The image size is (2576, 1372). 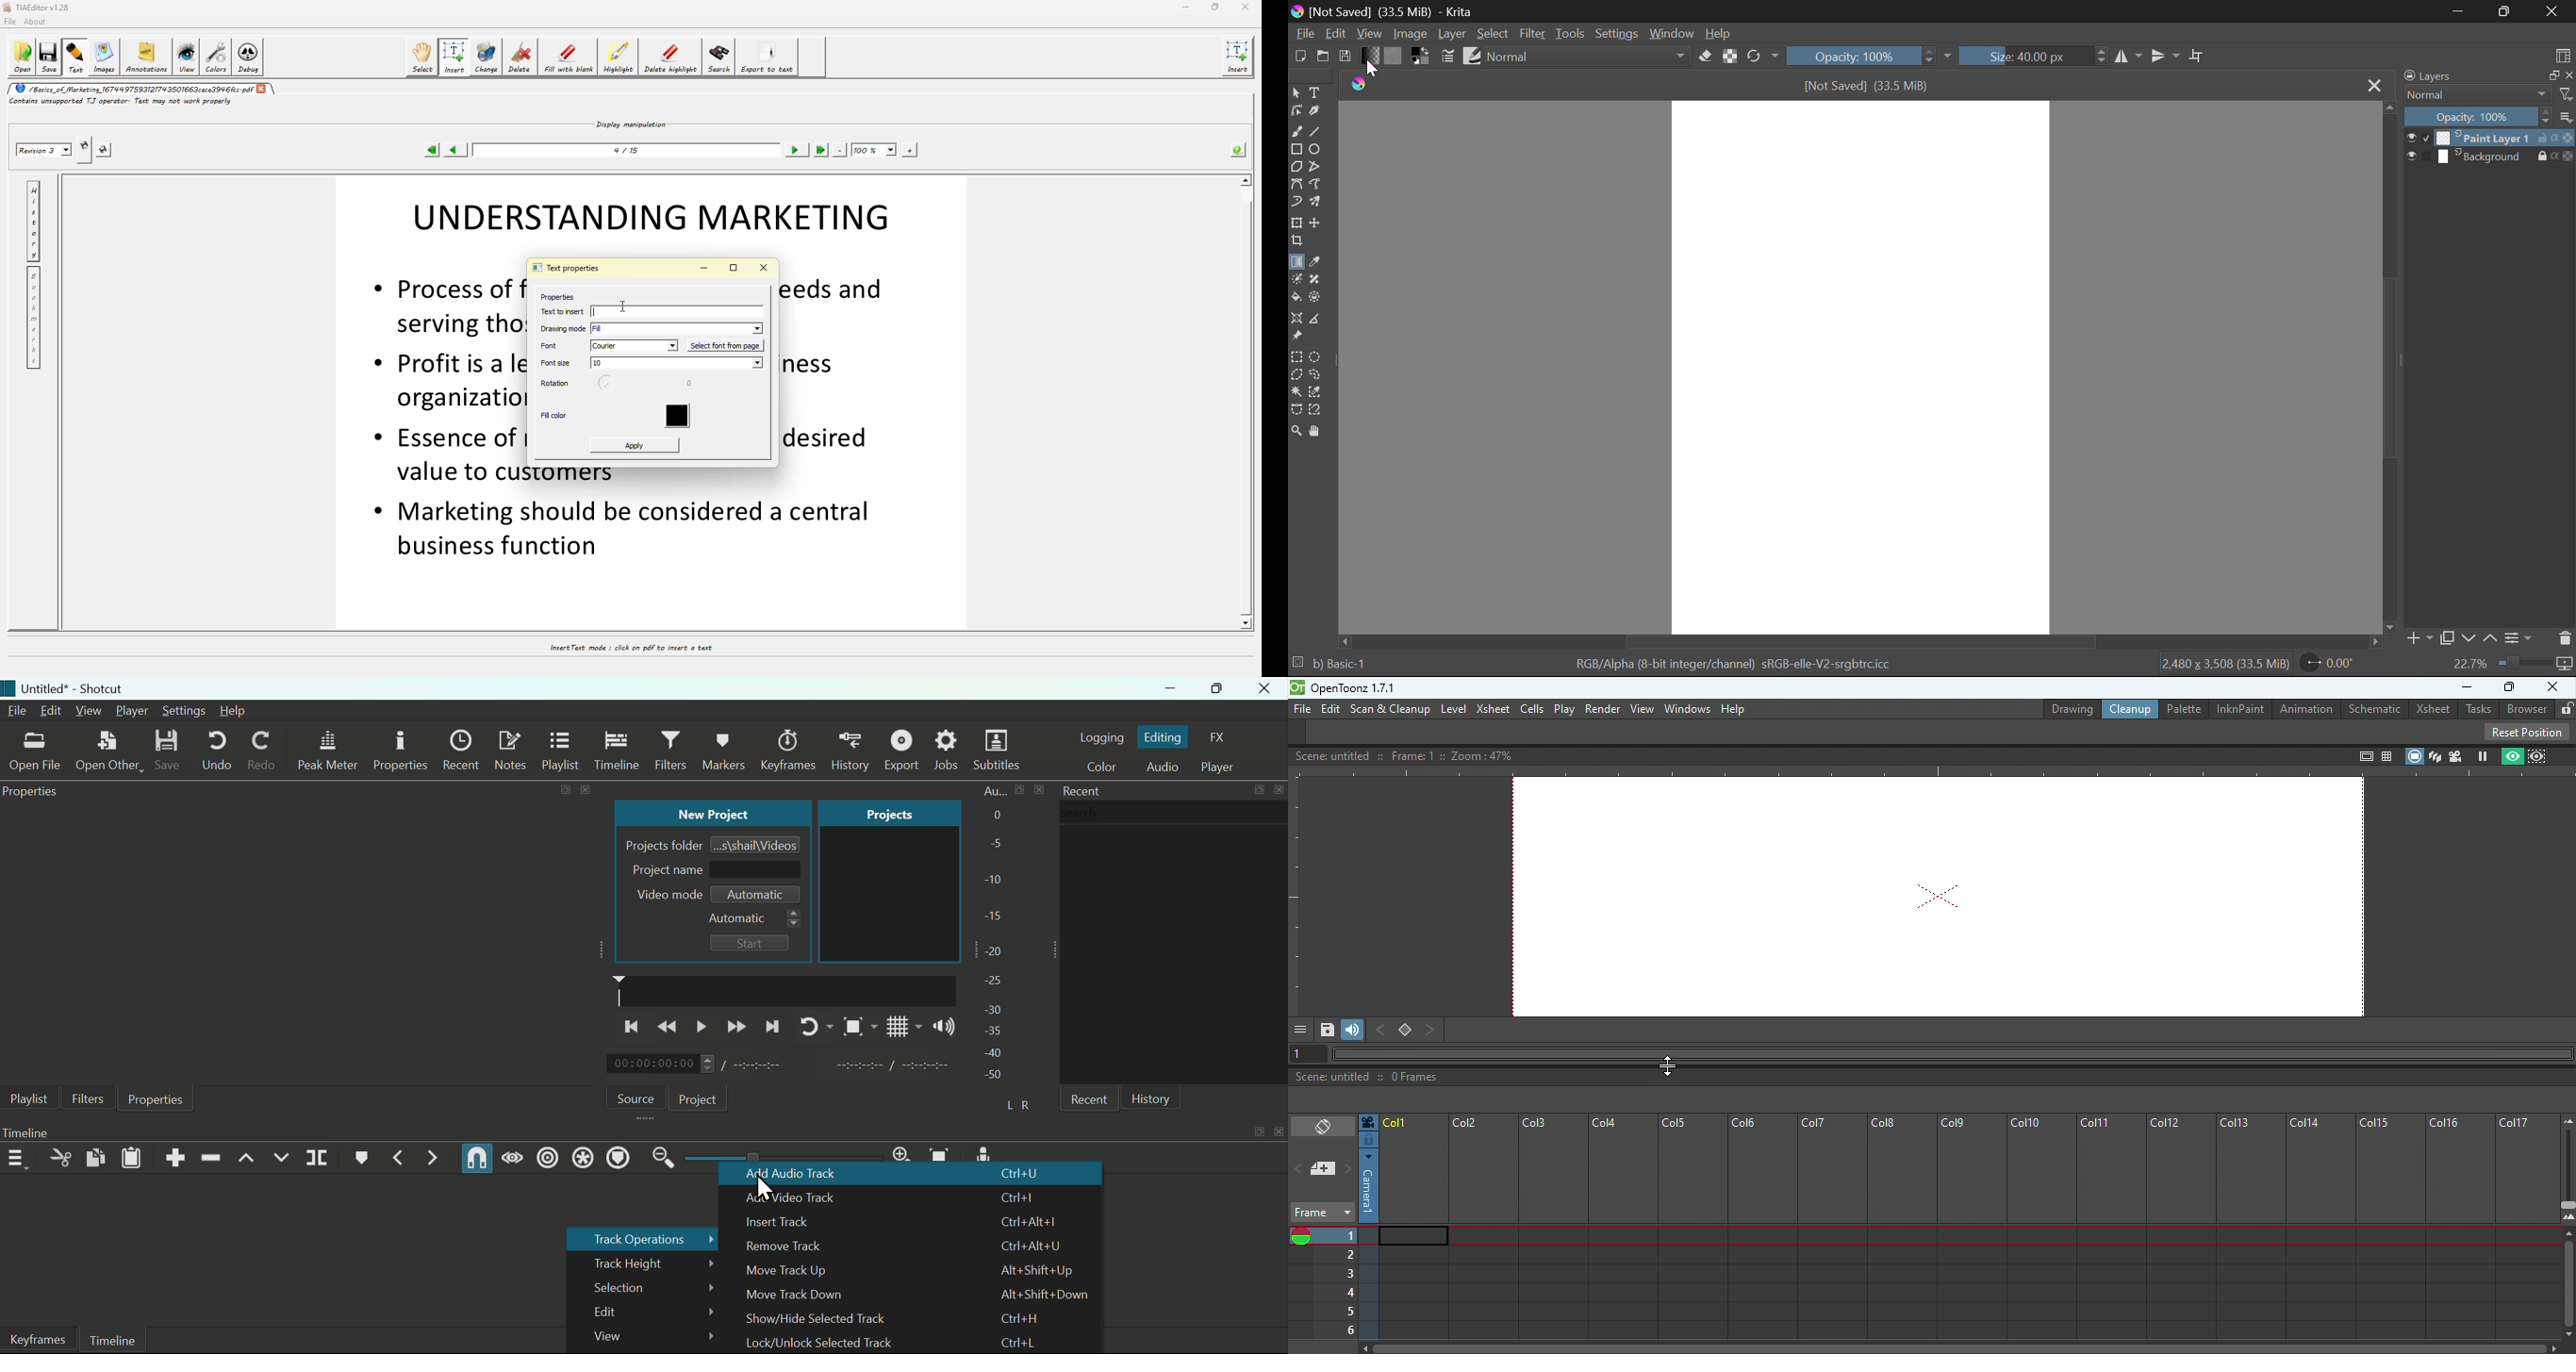 What do you see at coordinates (799, 1198) in the screenshot?
I see `Add Video Track` at bounding box center [799, 1198].